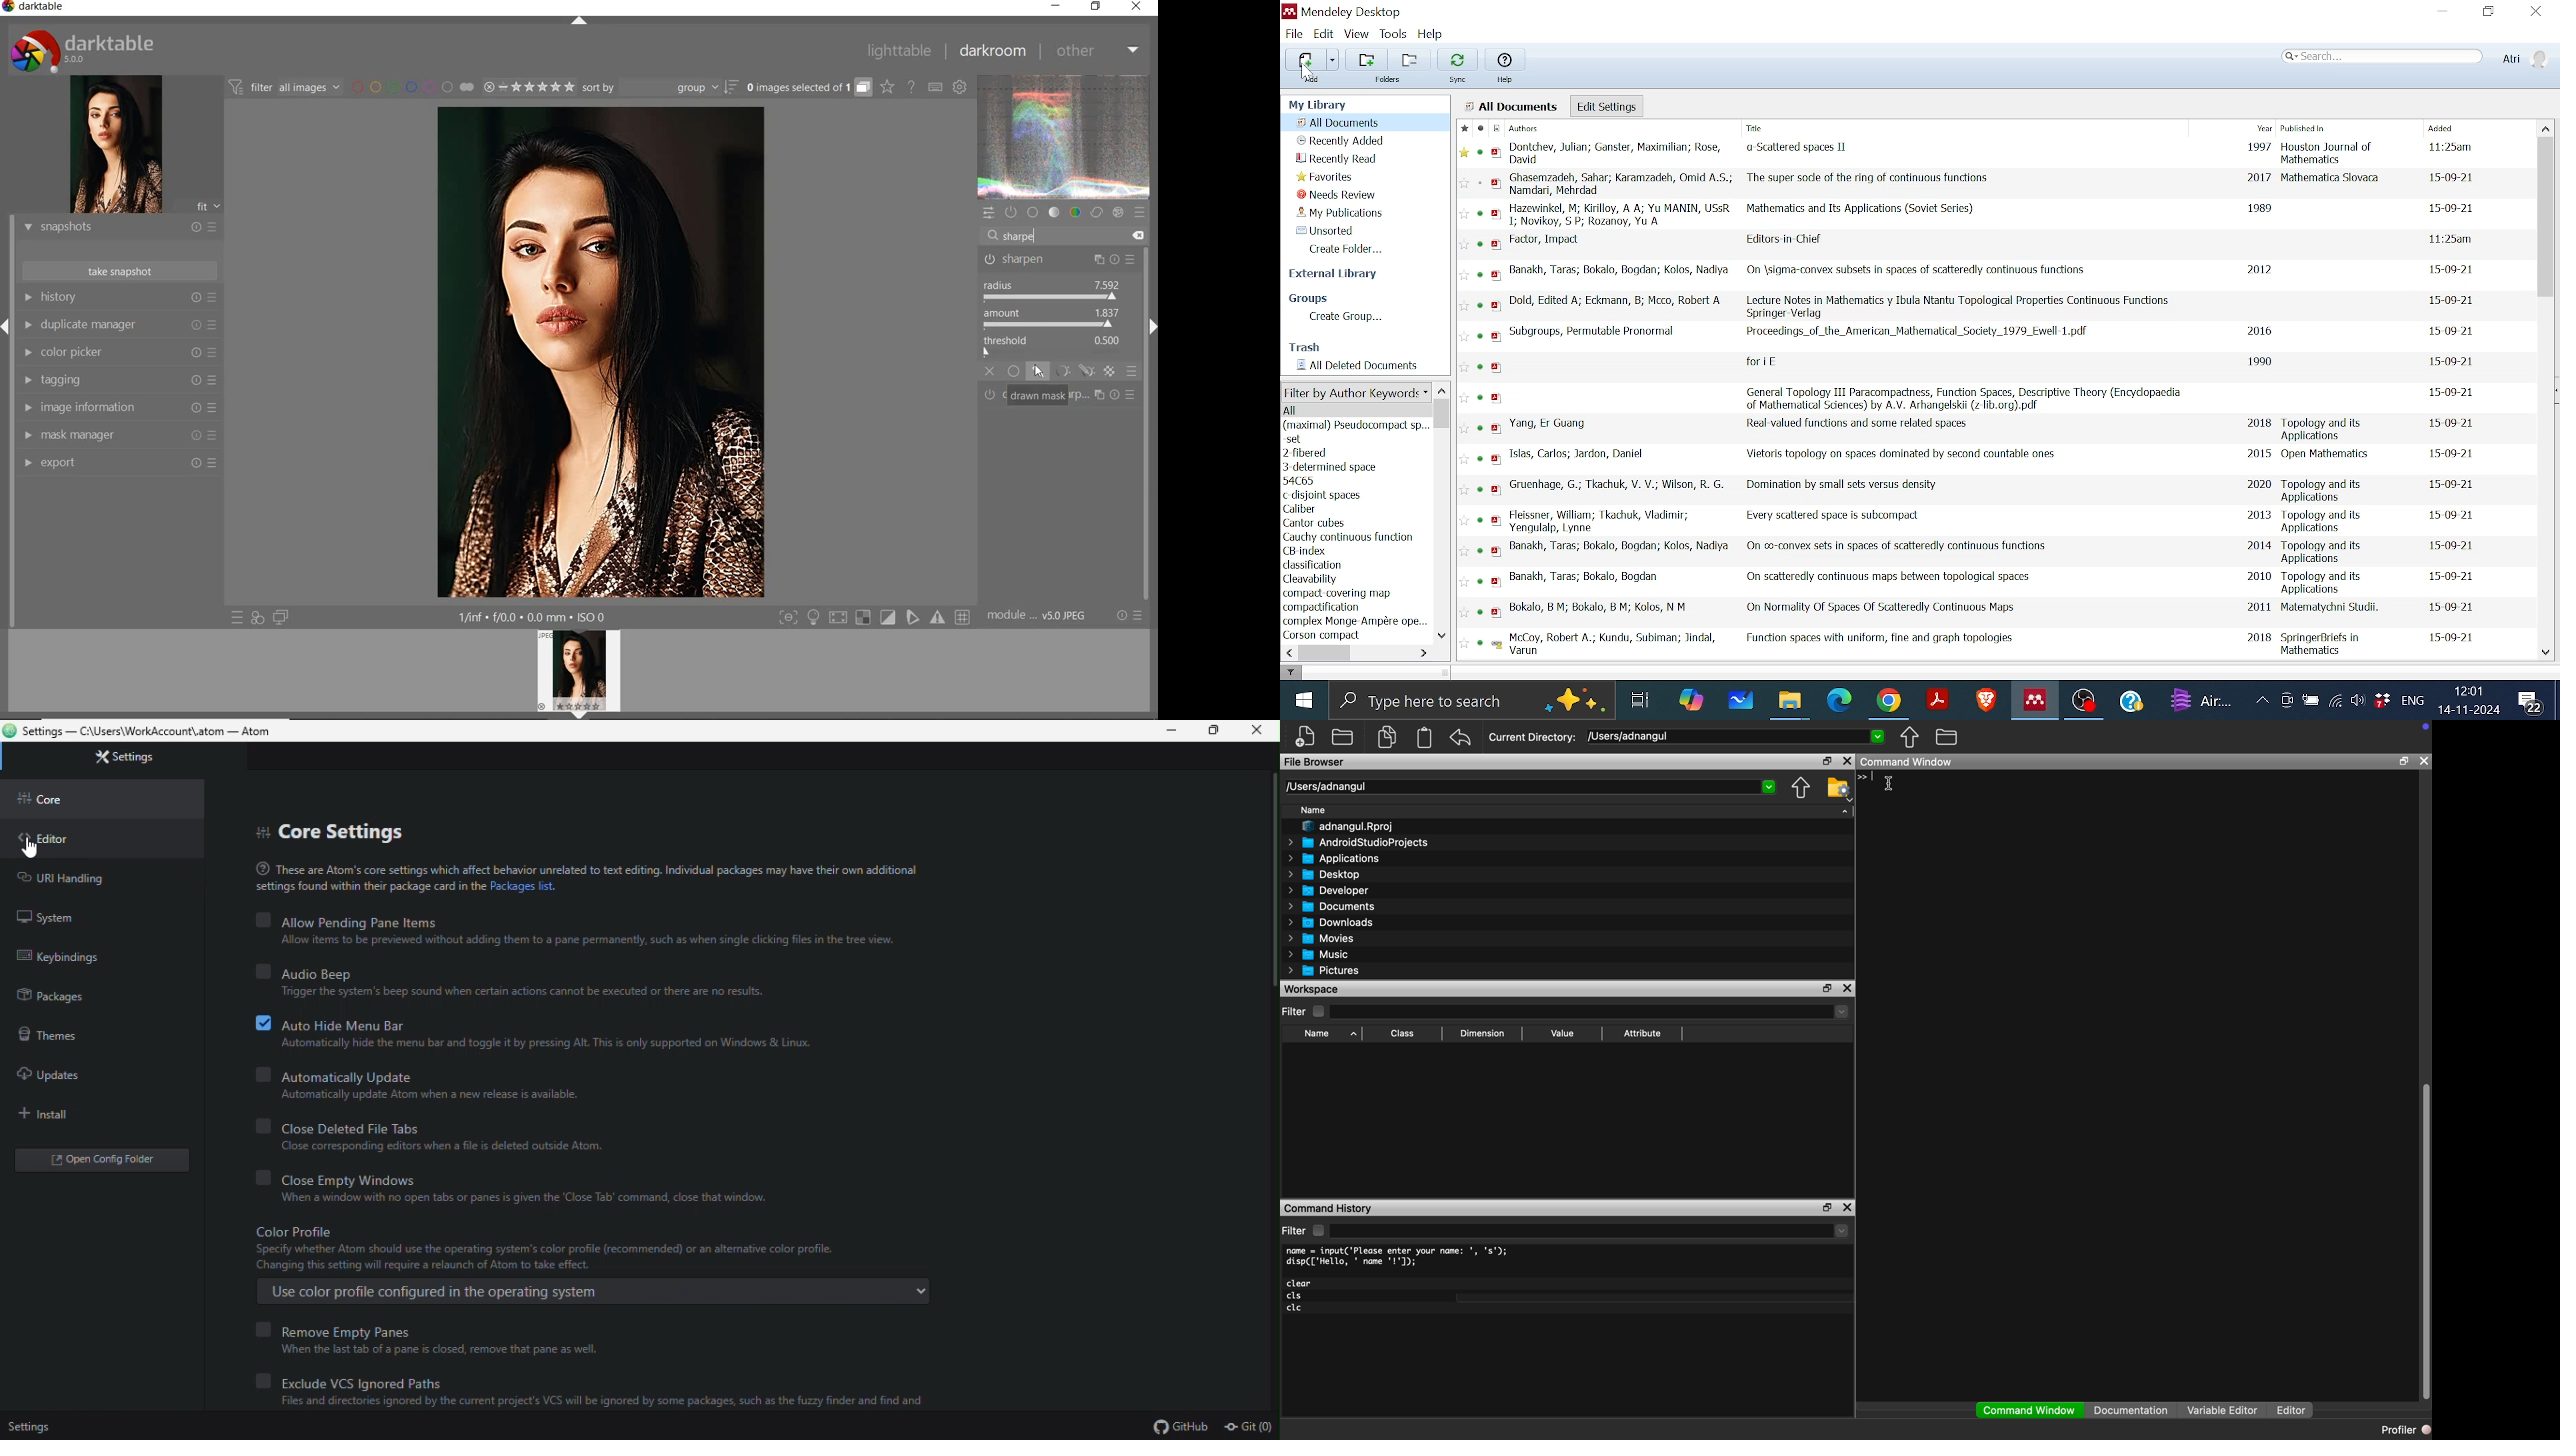 Image resolution: width=2576 pixels, height=1456 pixels. Describe the element at coordinates (1498, 307) in the screenshot. I see `pdf` at that location.